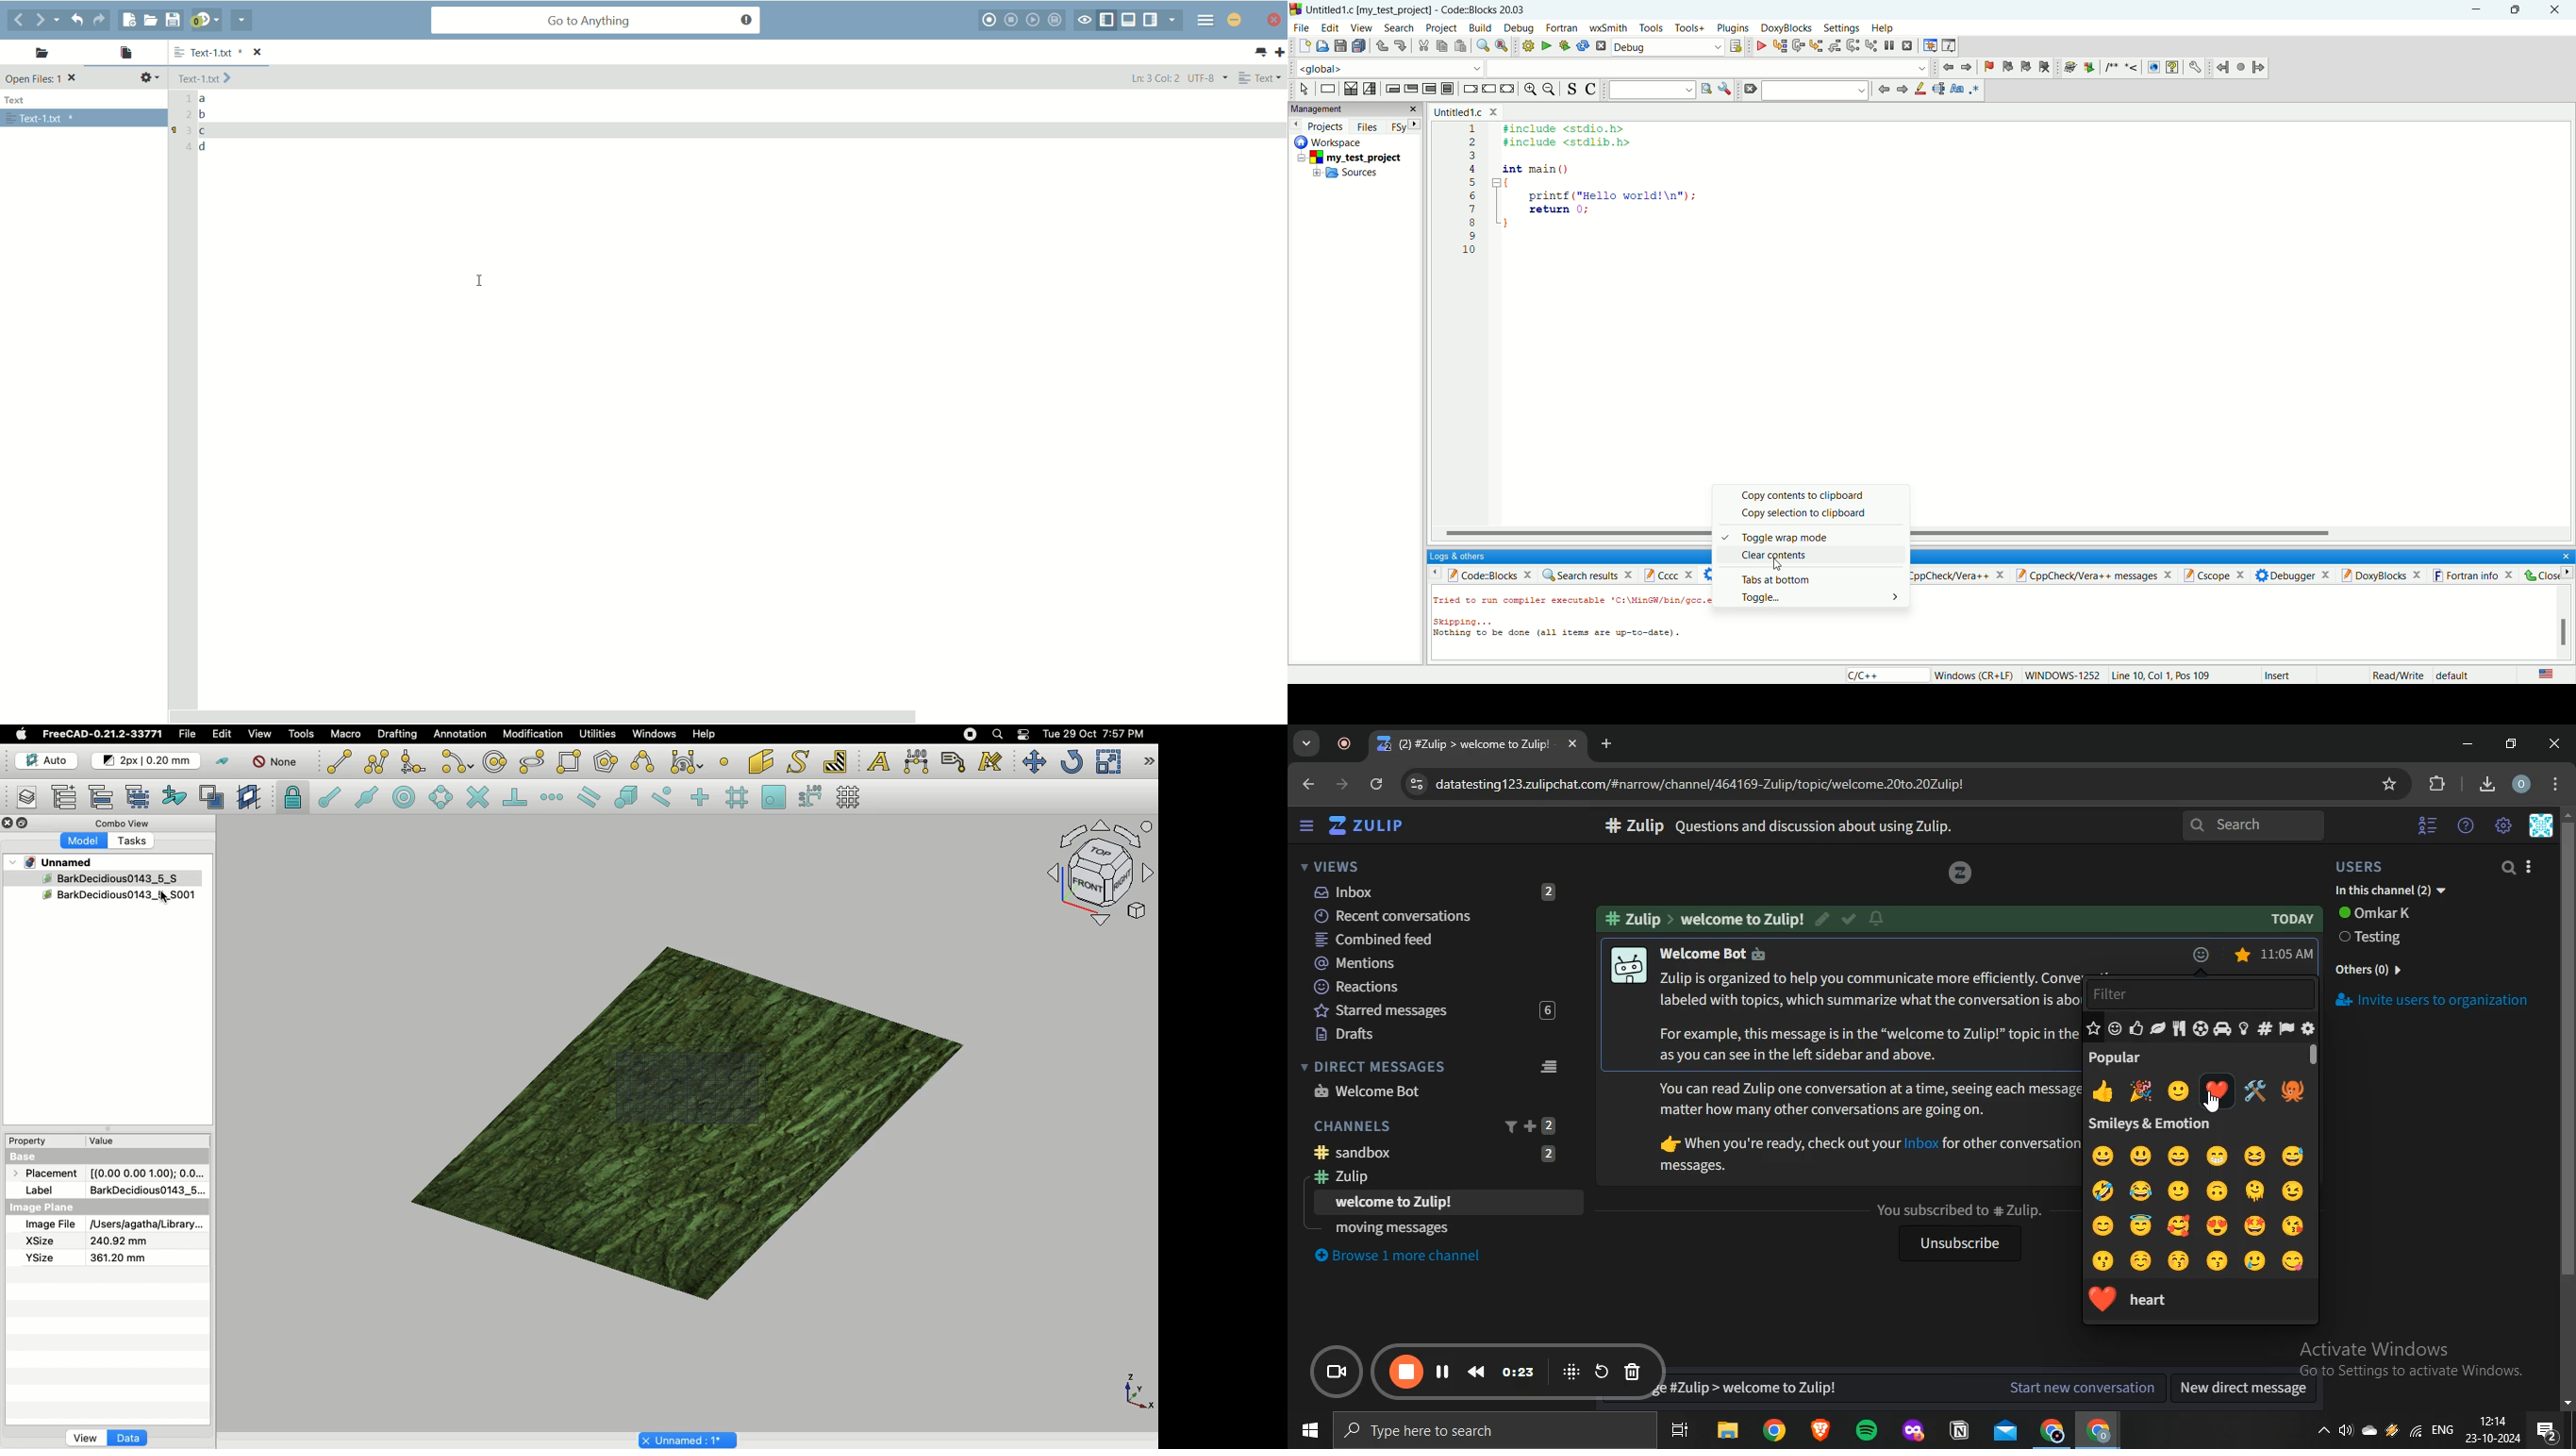  I want to click on step into, so click(1816, 45).